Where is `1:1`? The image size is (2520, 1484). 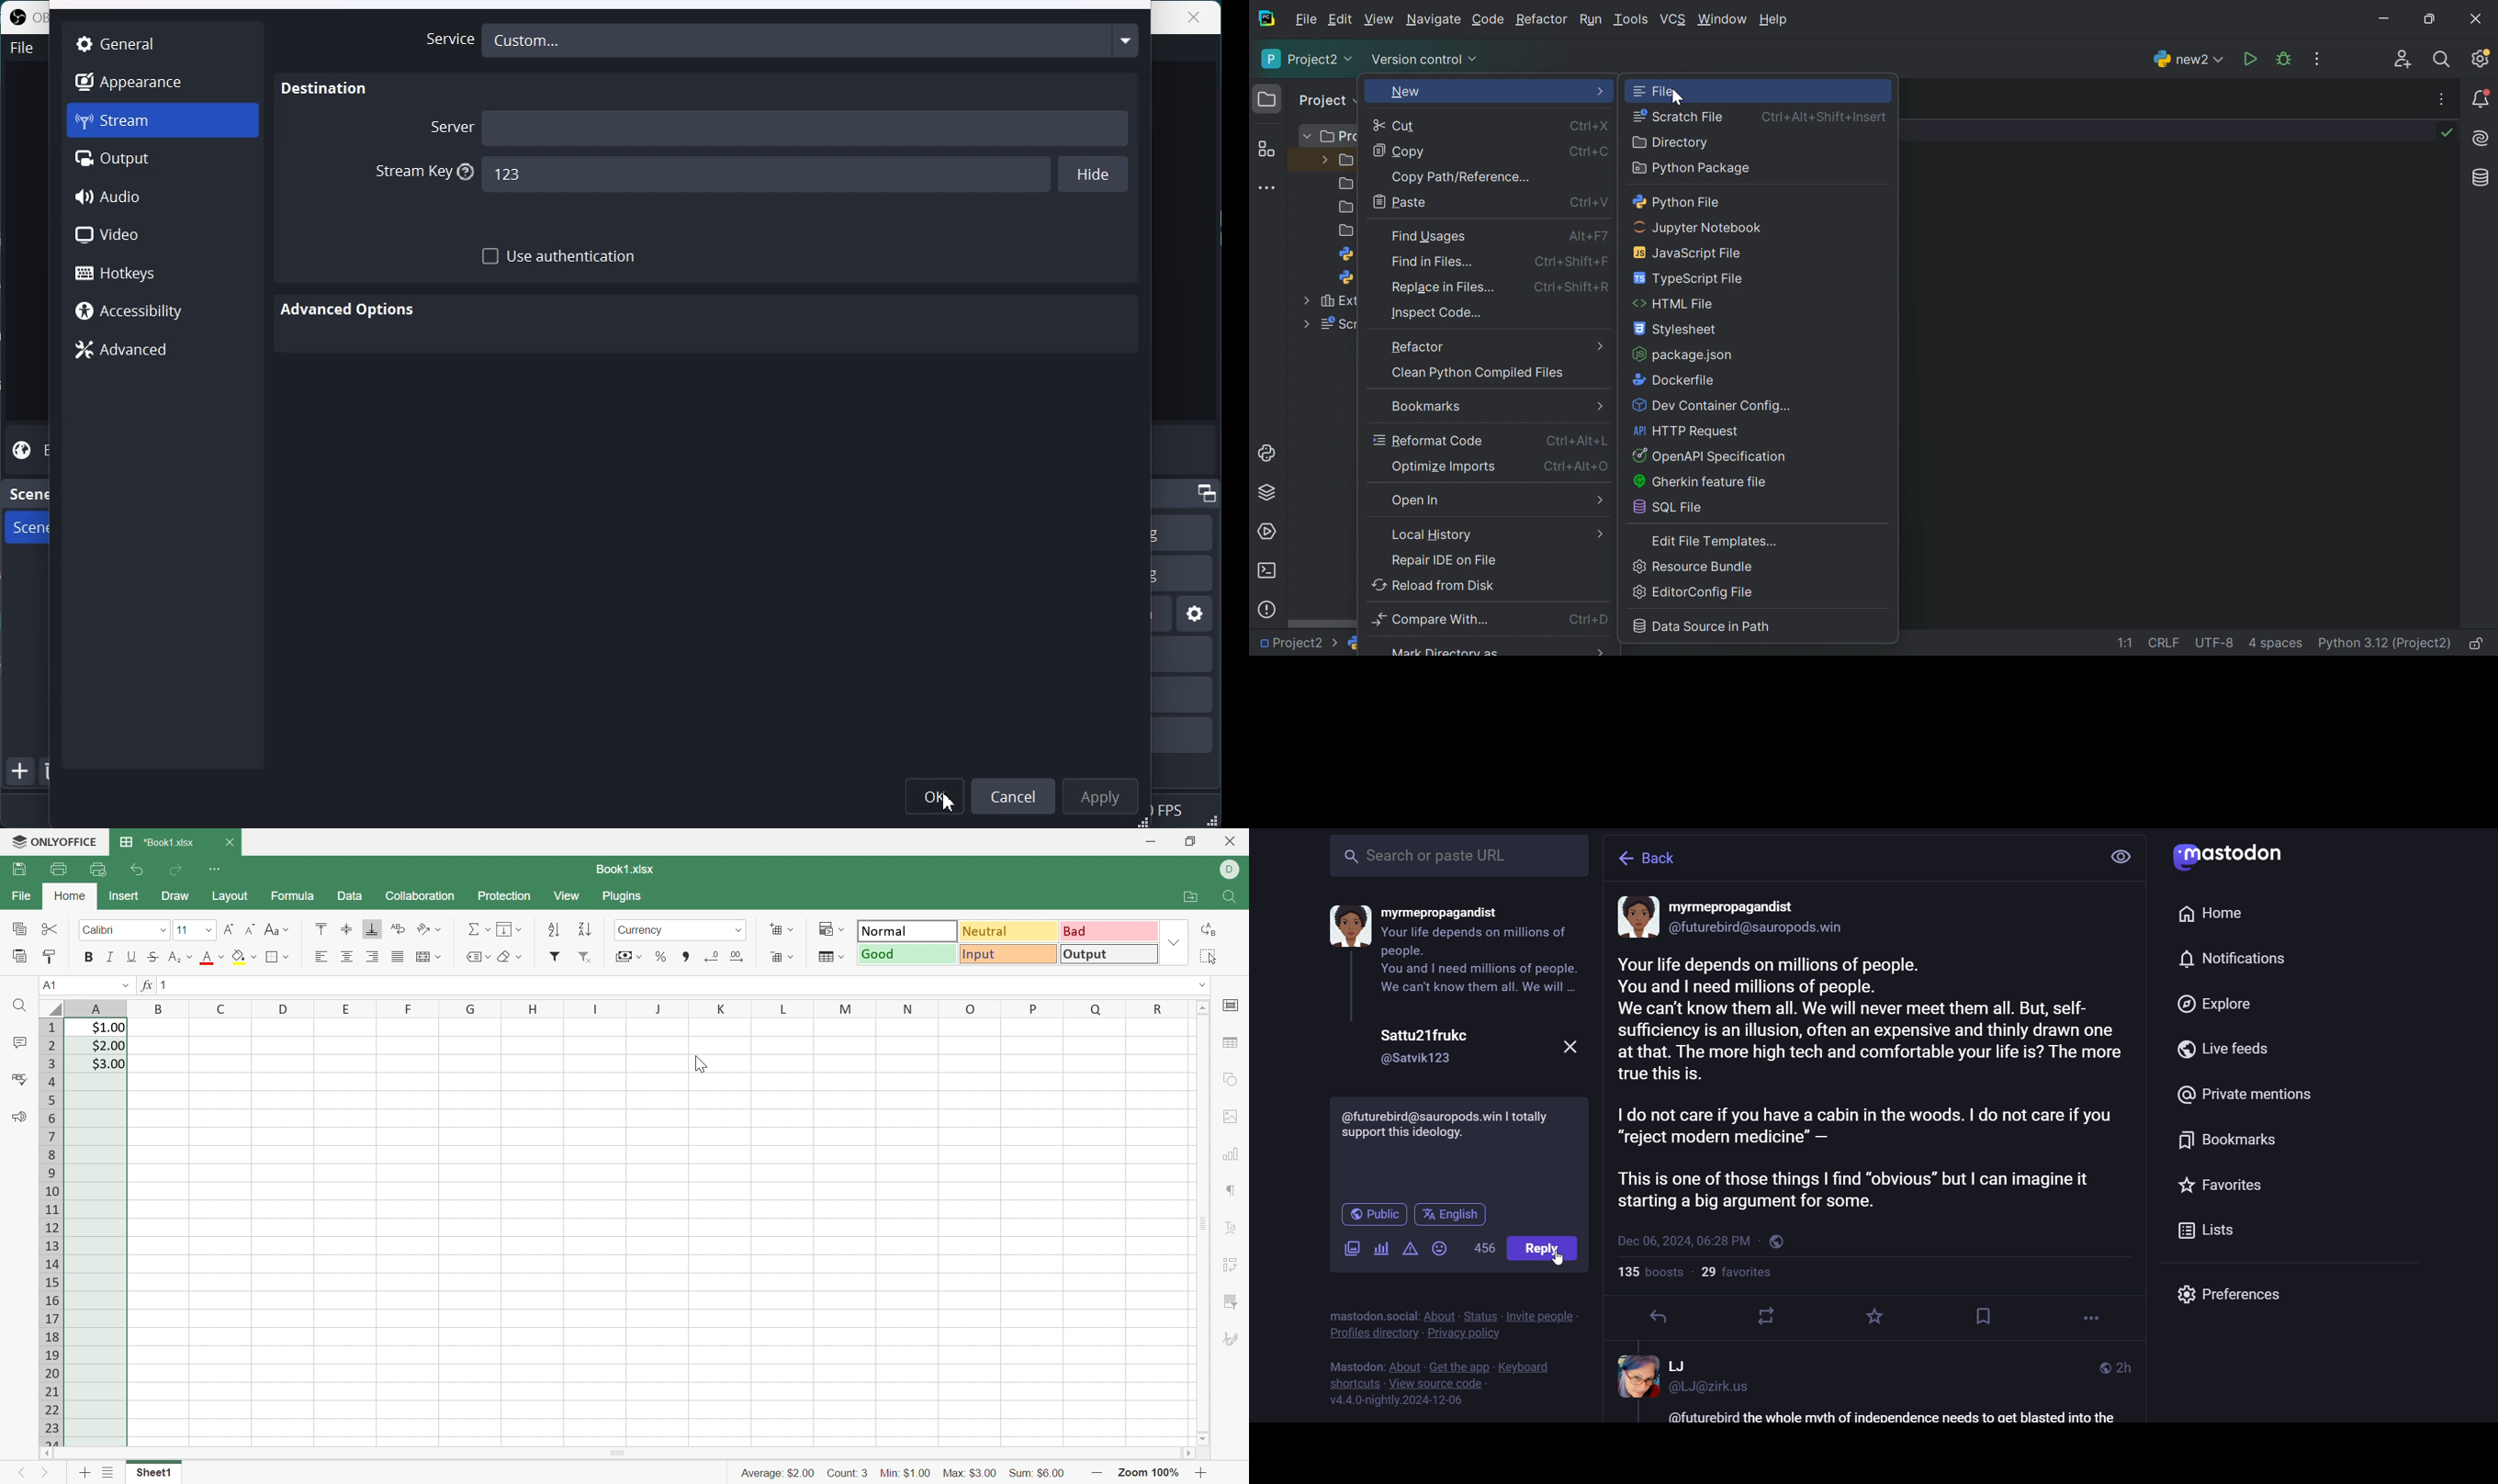
1:1 is located at coordinates (2128, 644).